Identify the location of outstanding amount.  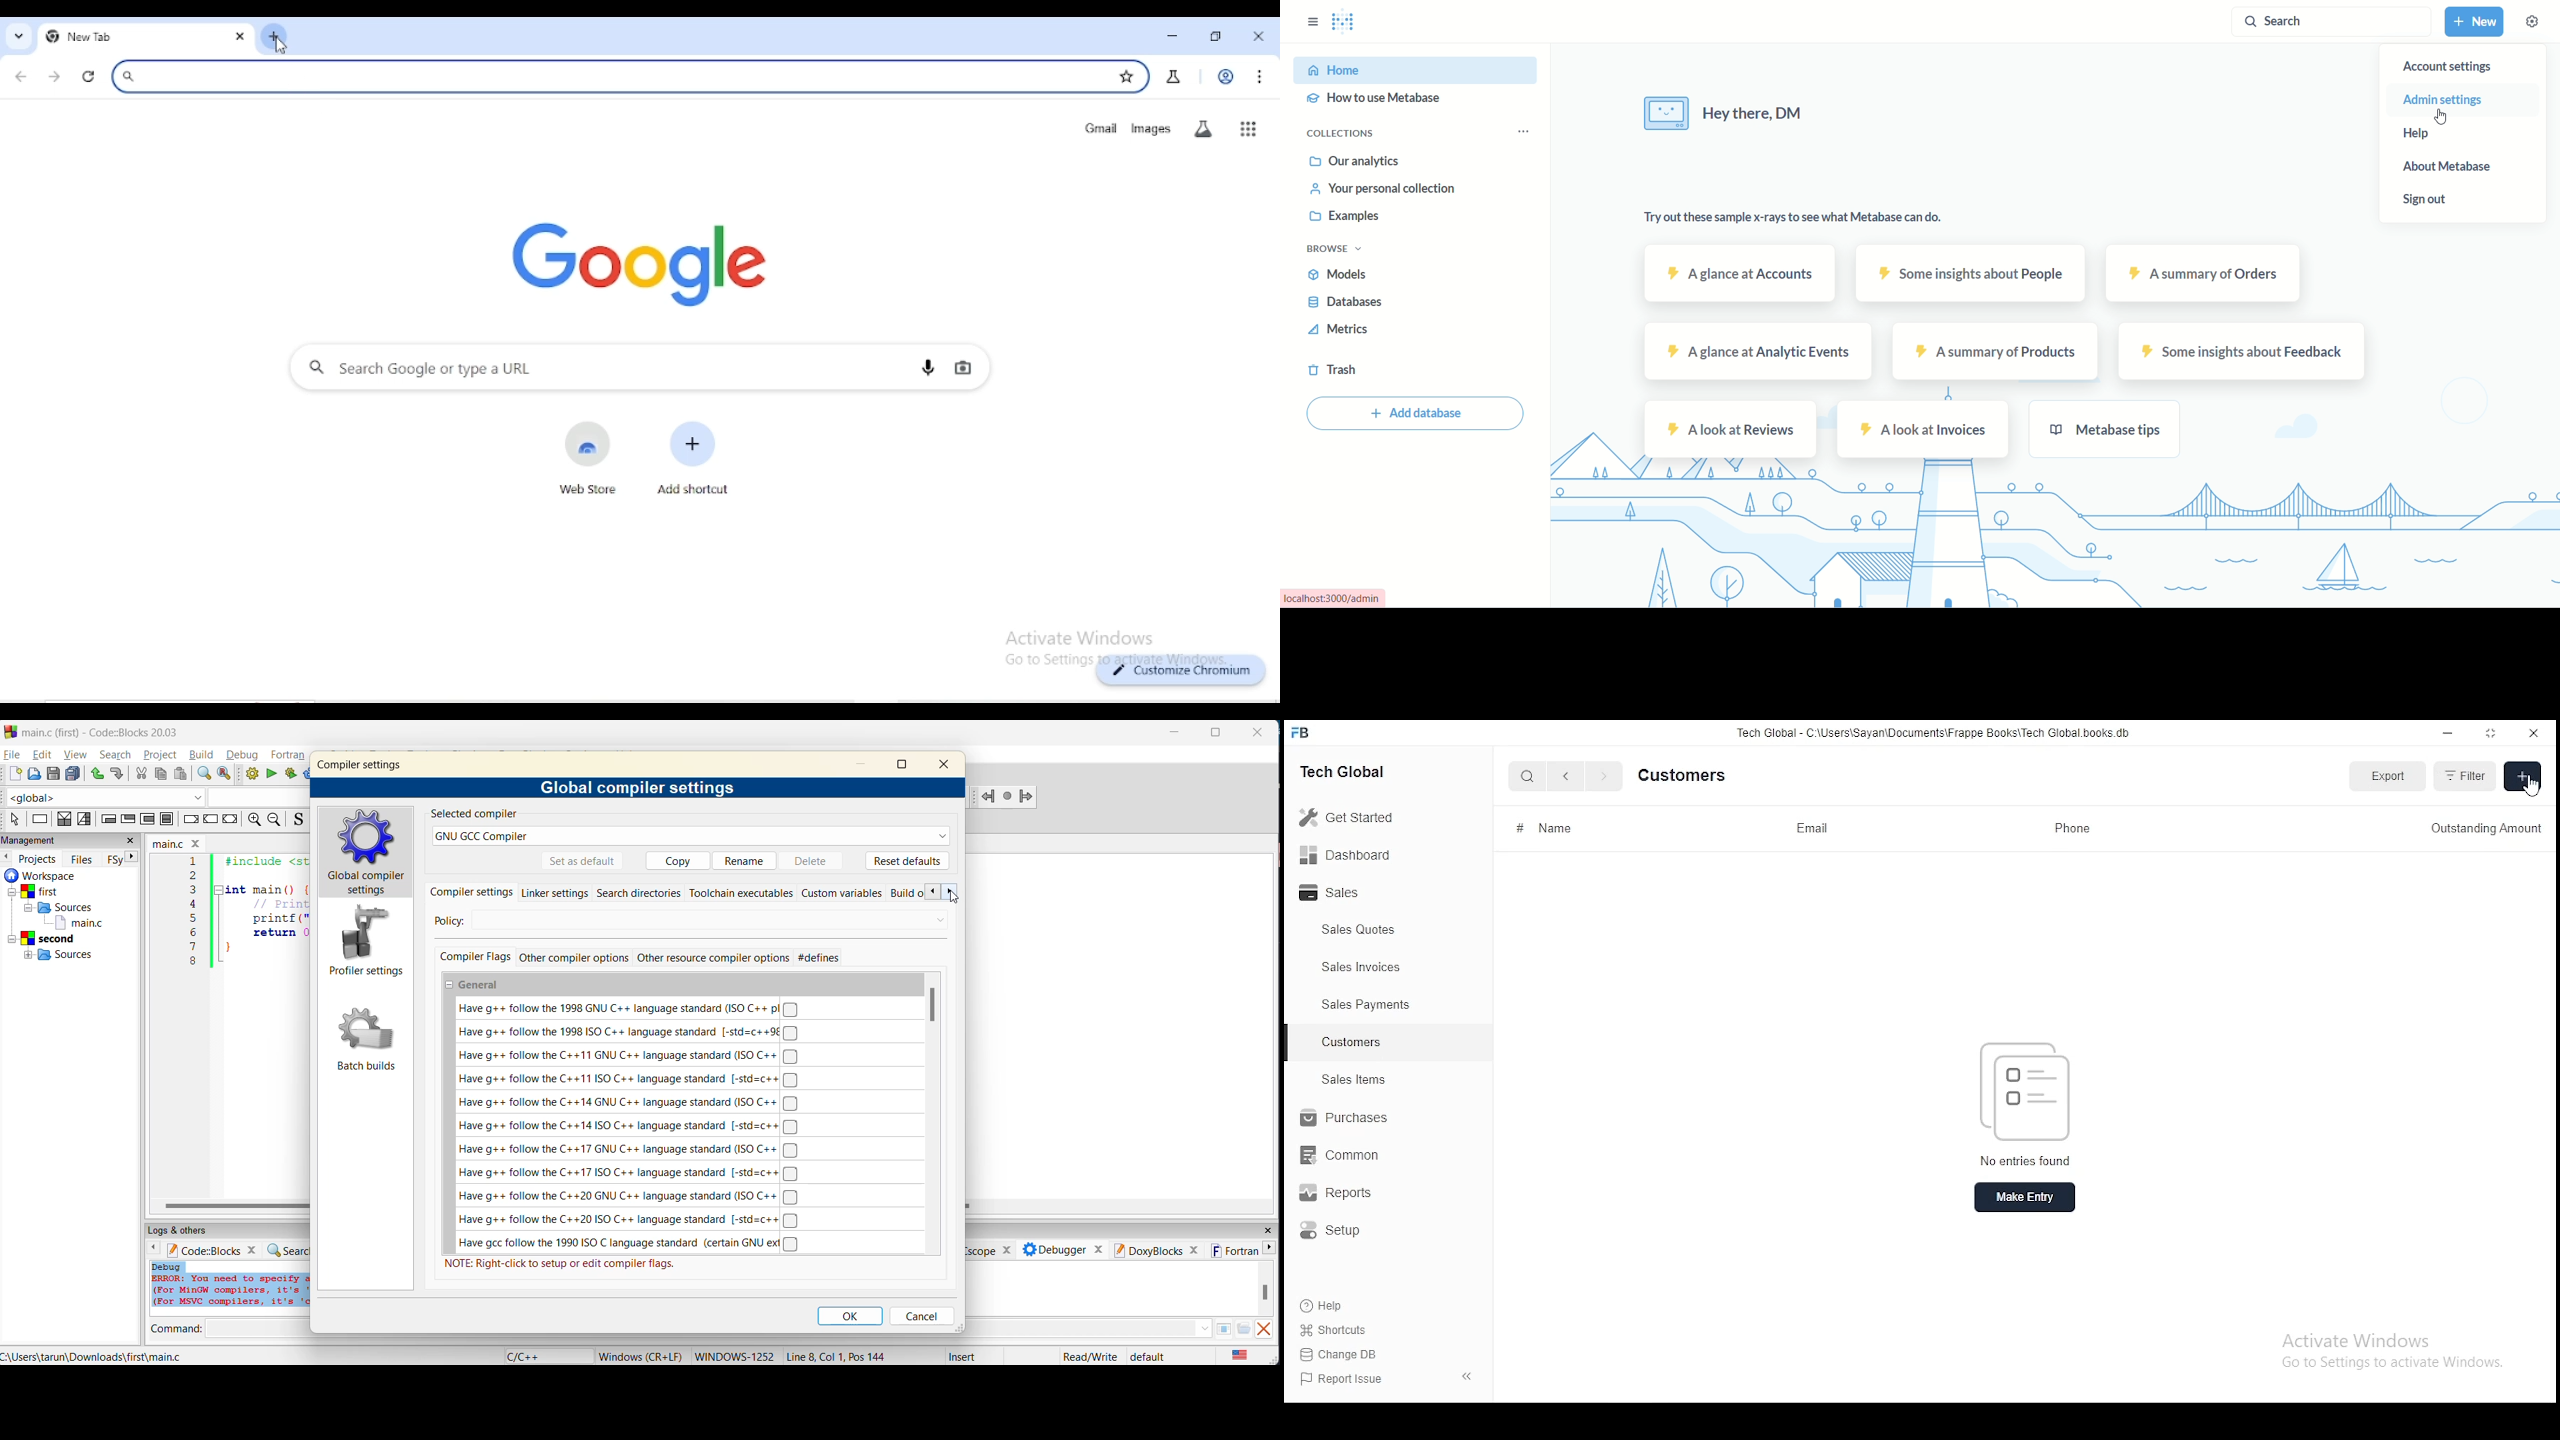
(2484, 830).